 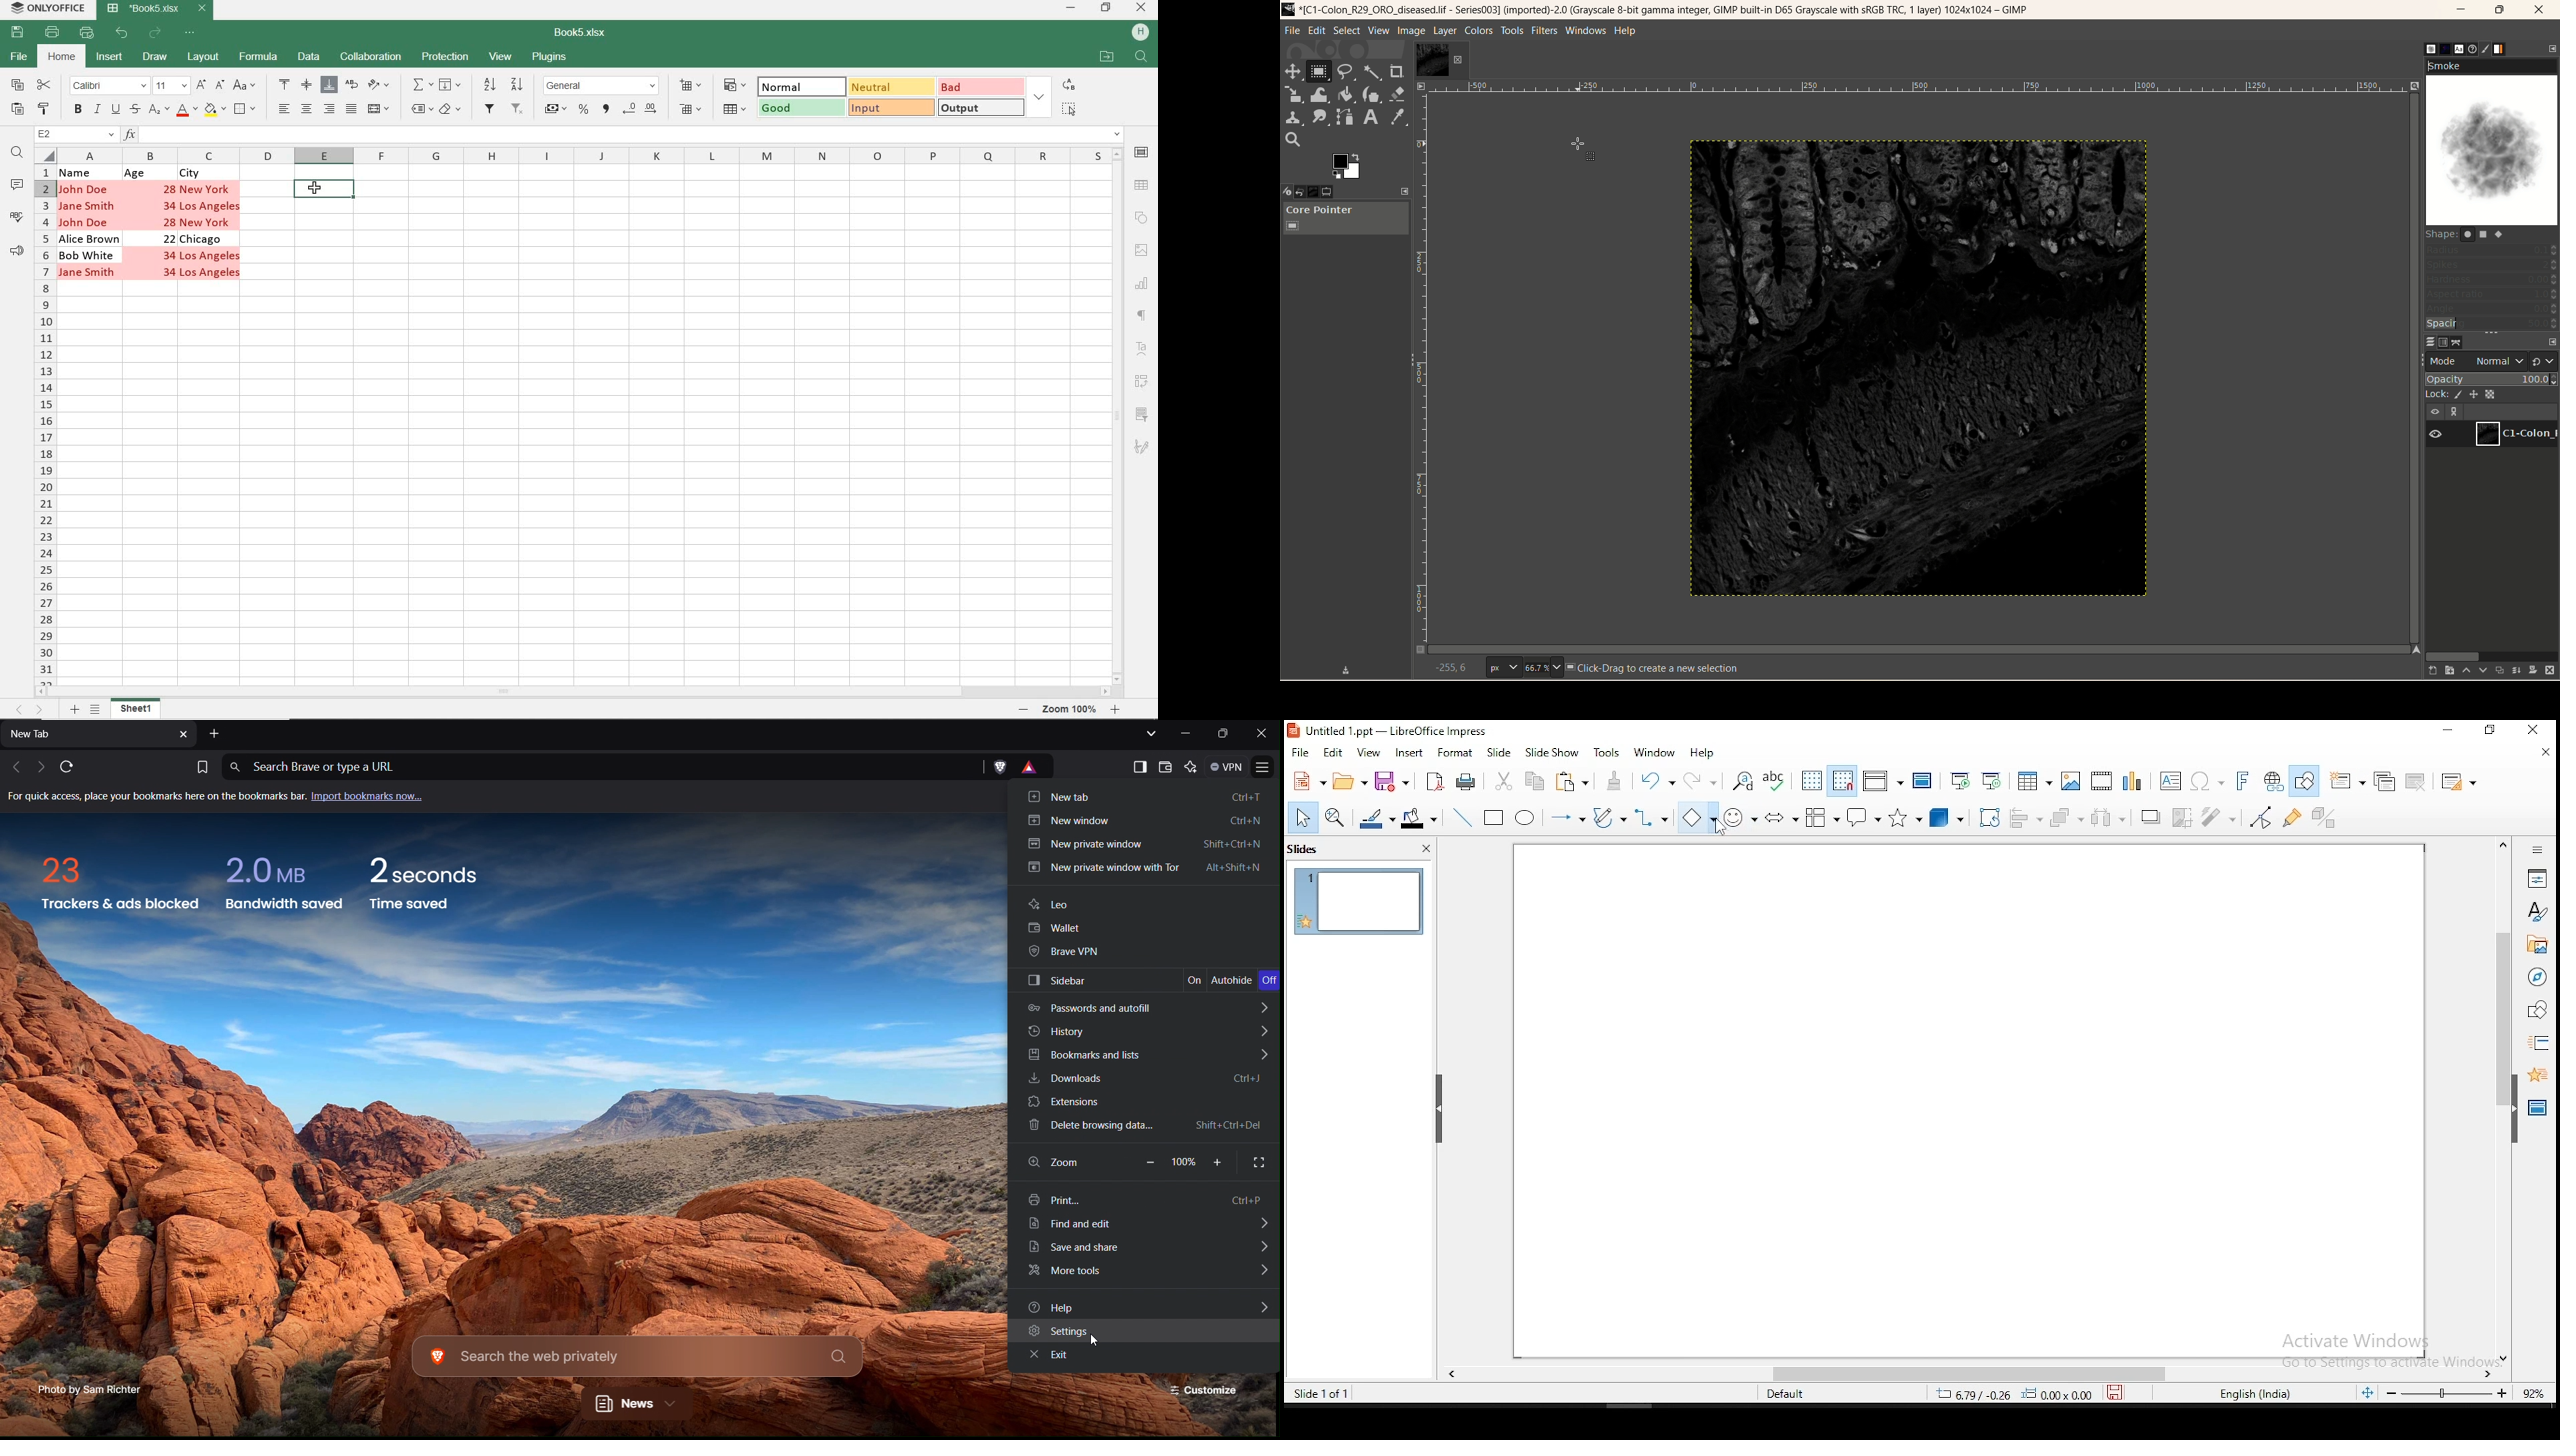 What do you see at coordinates (1141, 383) in the screenshot?
I see `PIVOT TABLE` at bounding box center [1141, 383].